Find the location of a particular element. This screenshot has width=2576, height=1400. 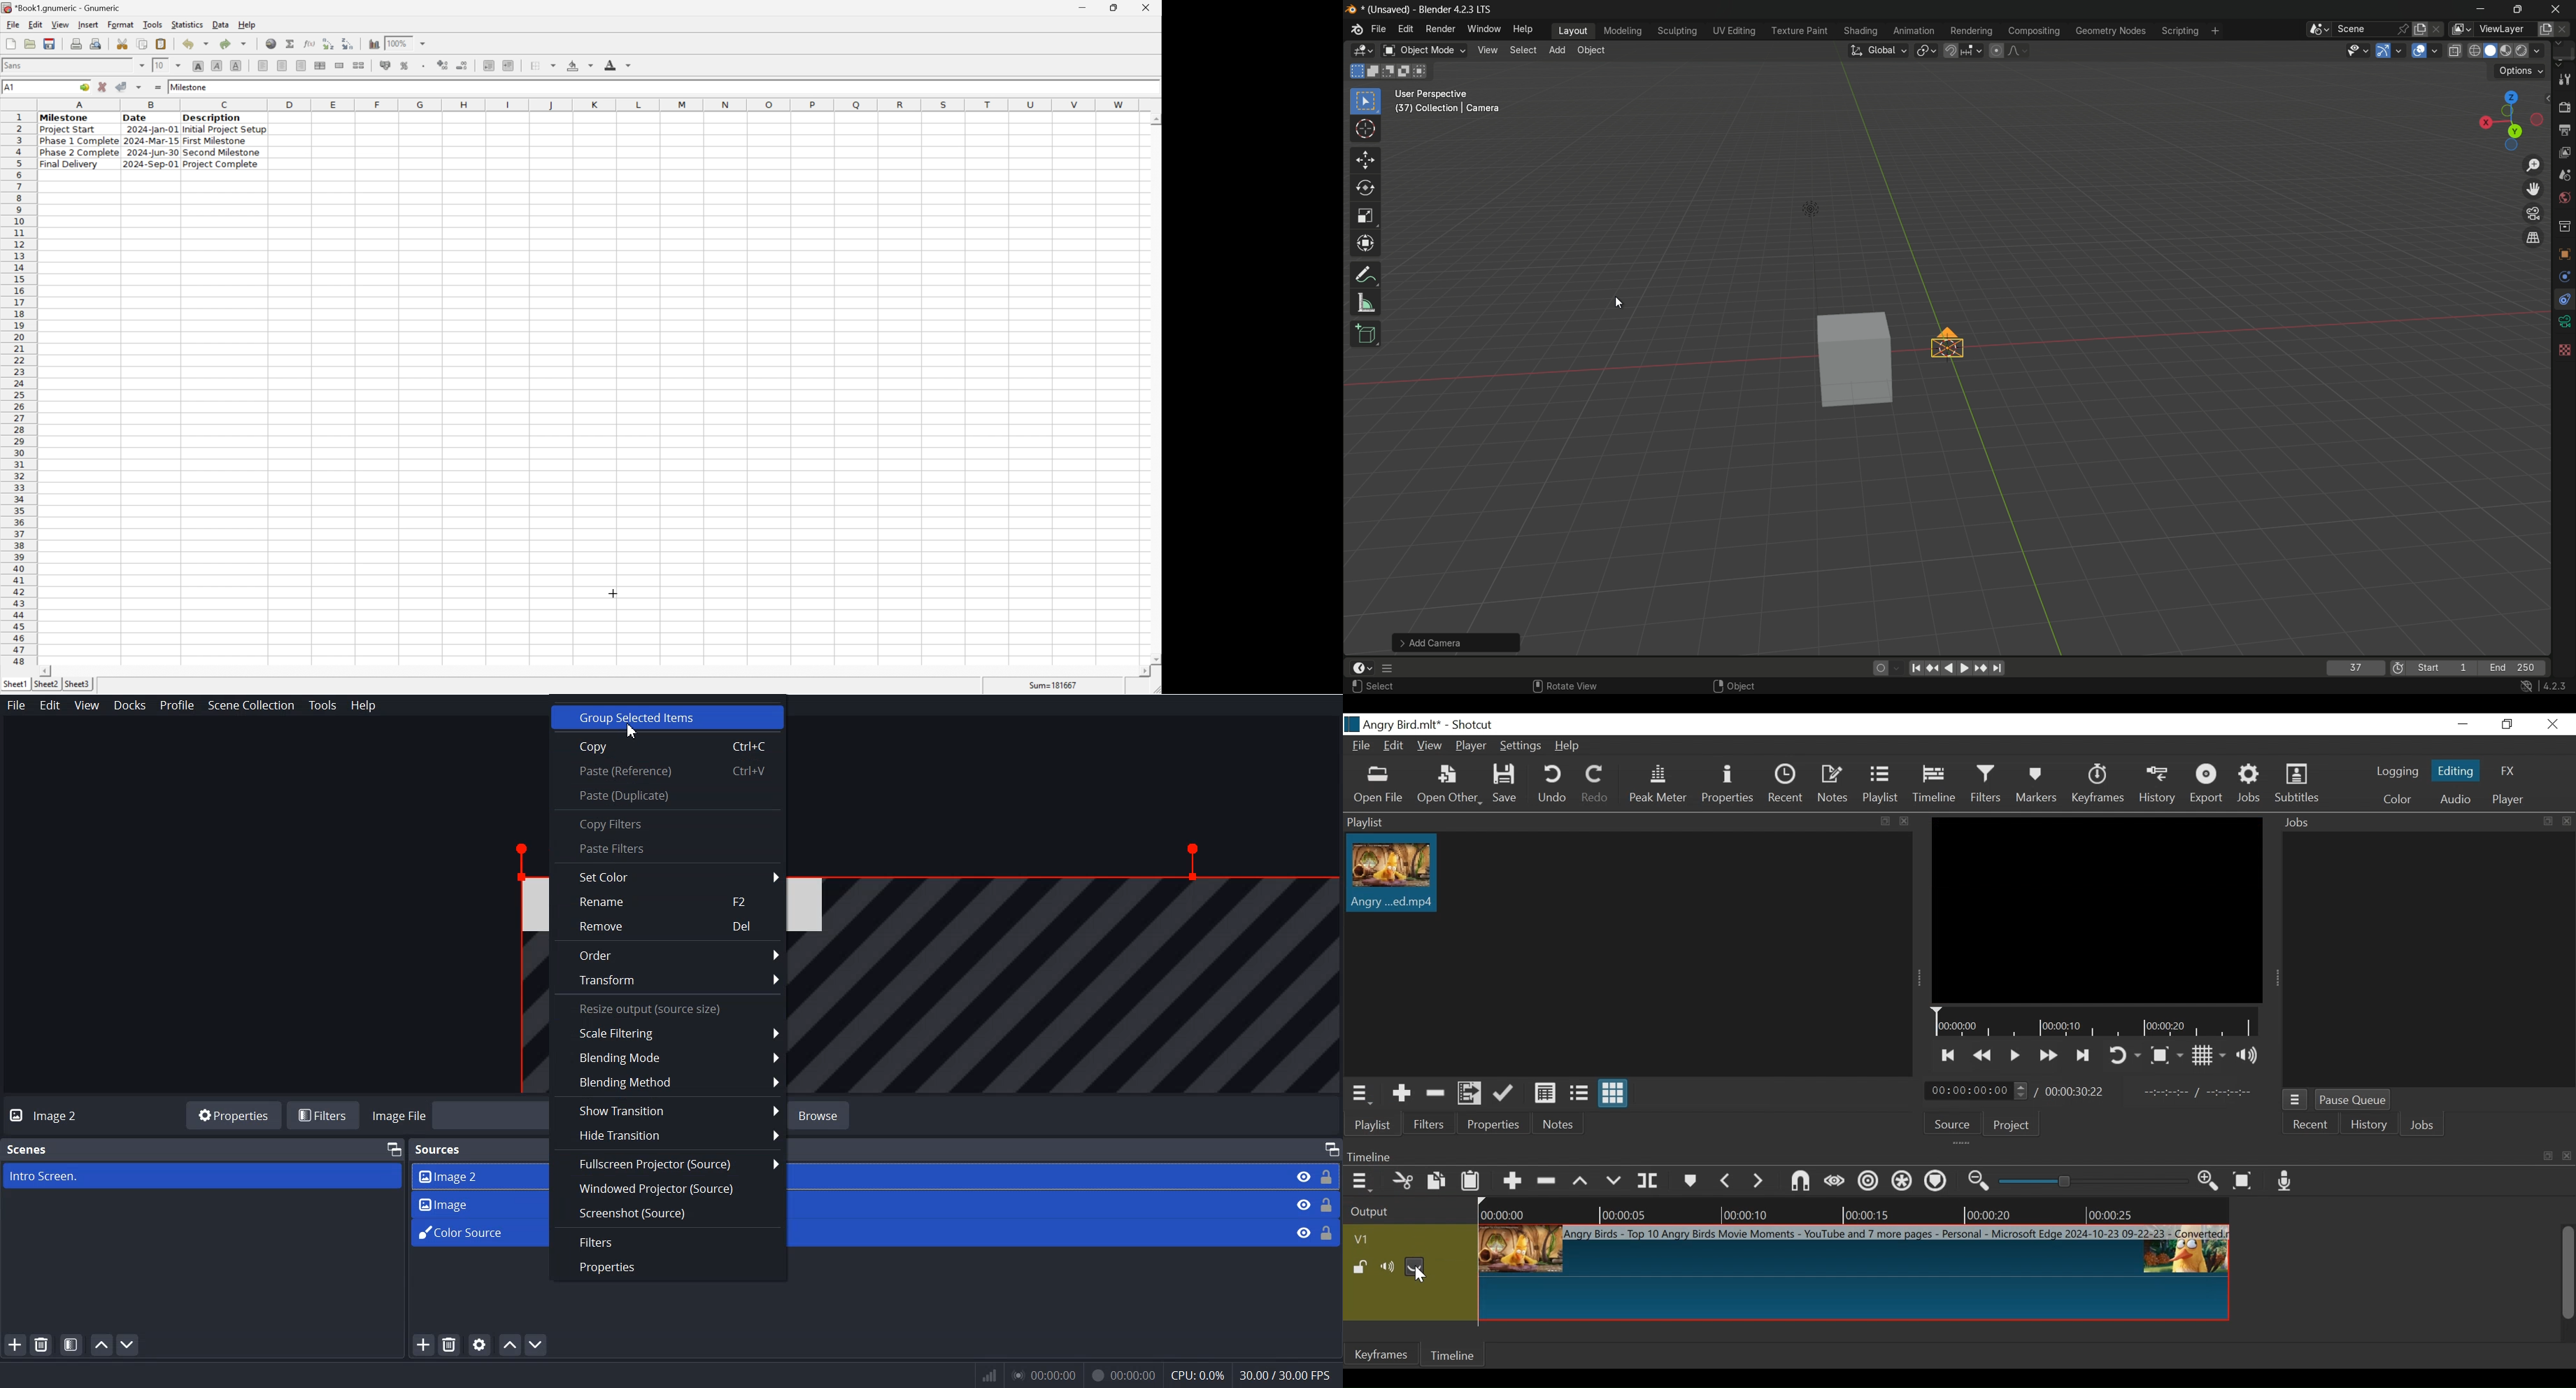

paste is located at coordinates (161, 44).